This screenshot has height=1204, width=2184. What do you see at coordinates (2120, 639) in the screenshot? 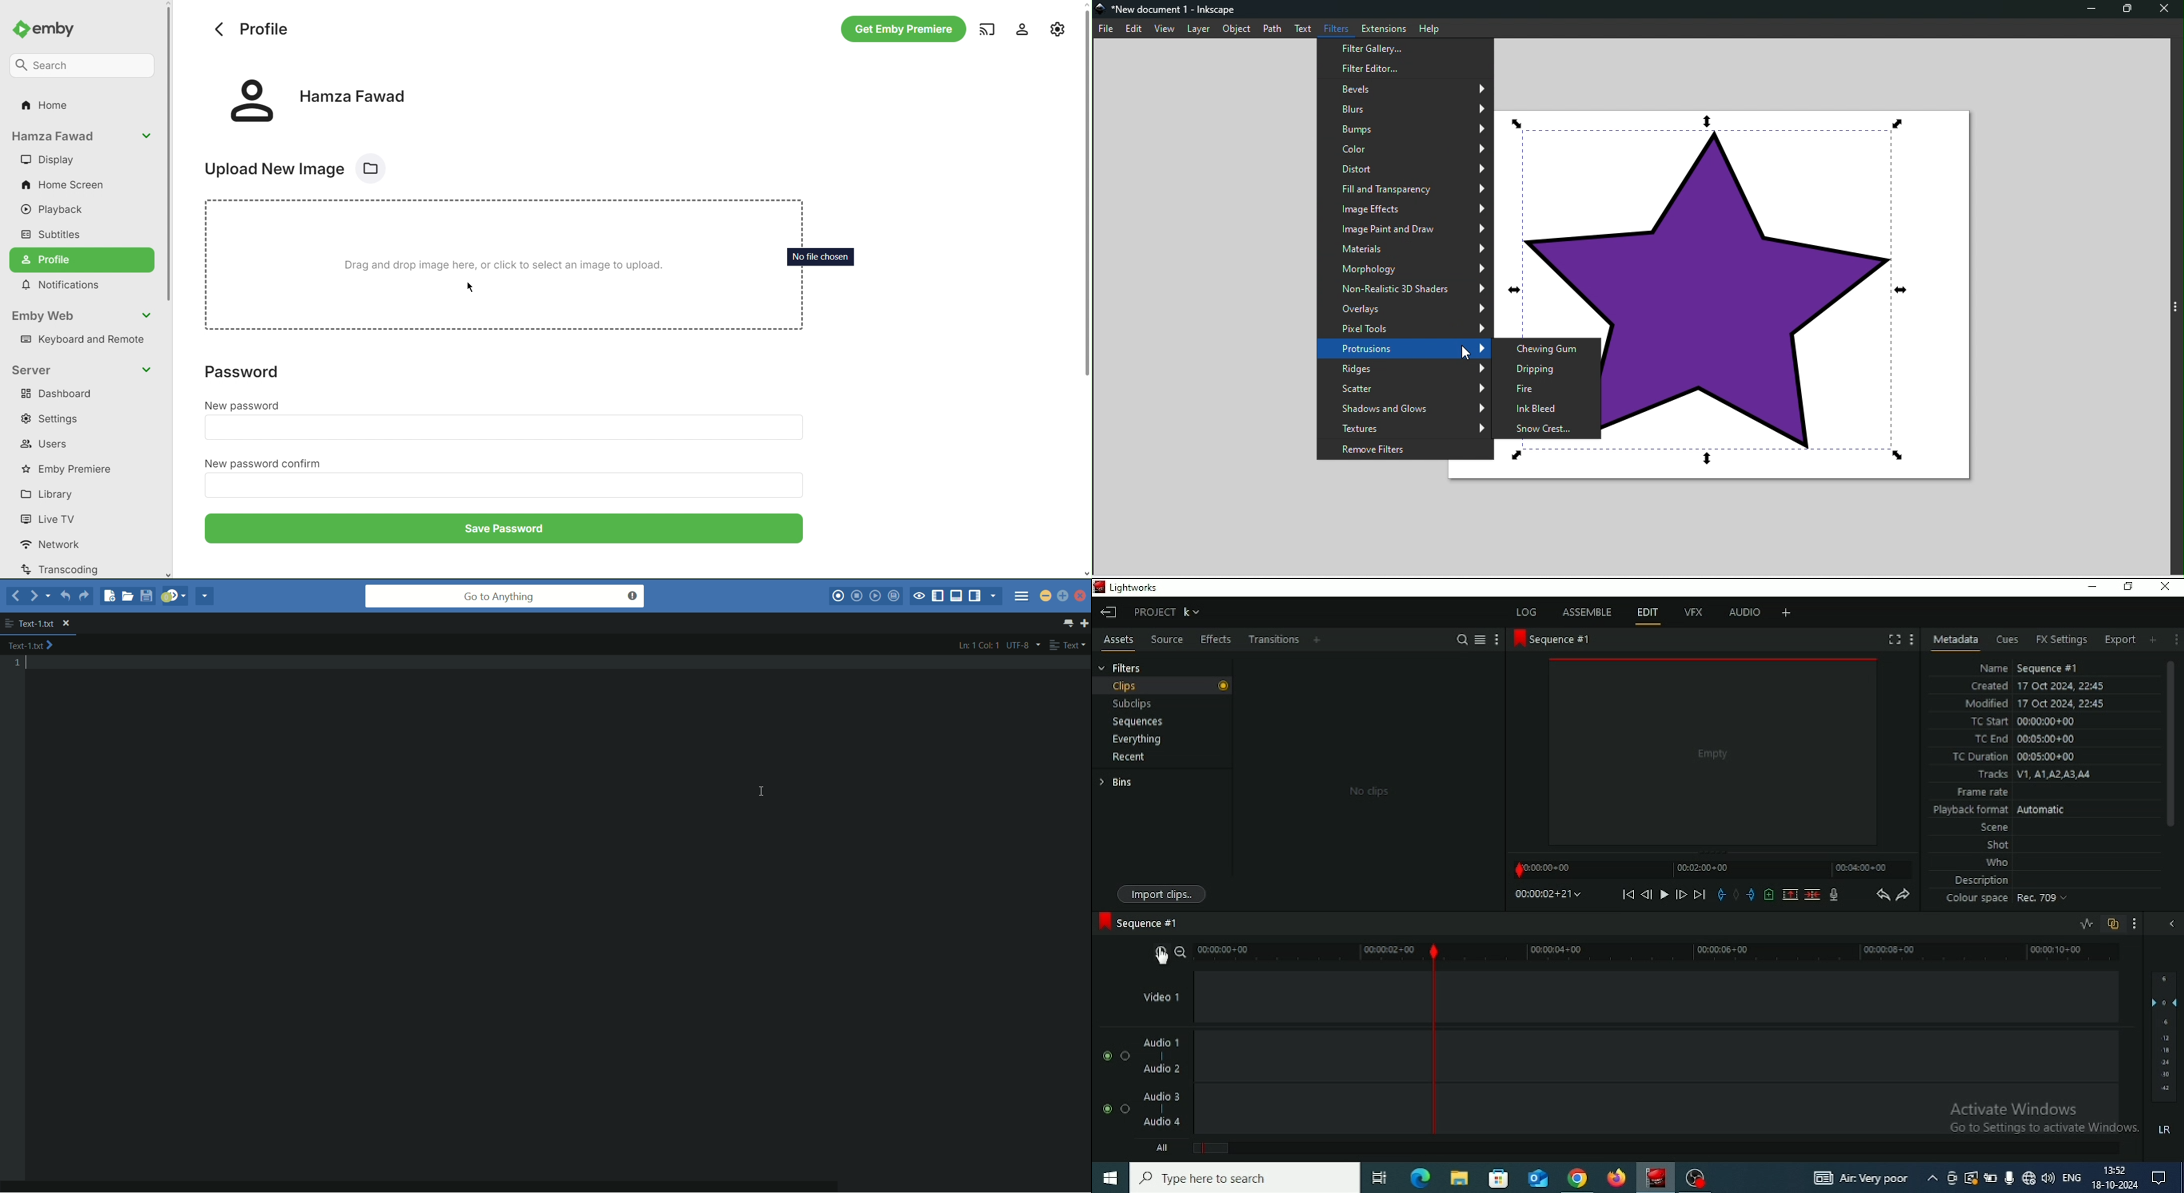
I see `Export` at bounding box center [2120, 639].